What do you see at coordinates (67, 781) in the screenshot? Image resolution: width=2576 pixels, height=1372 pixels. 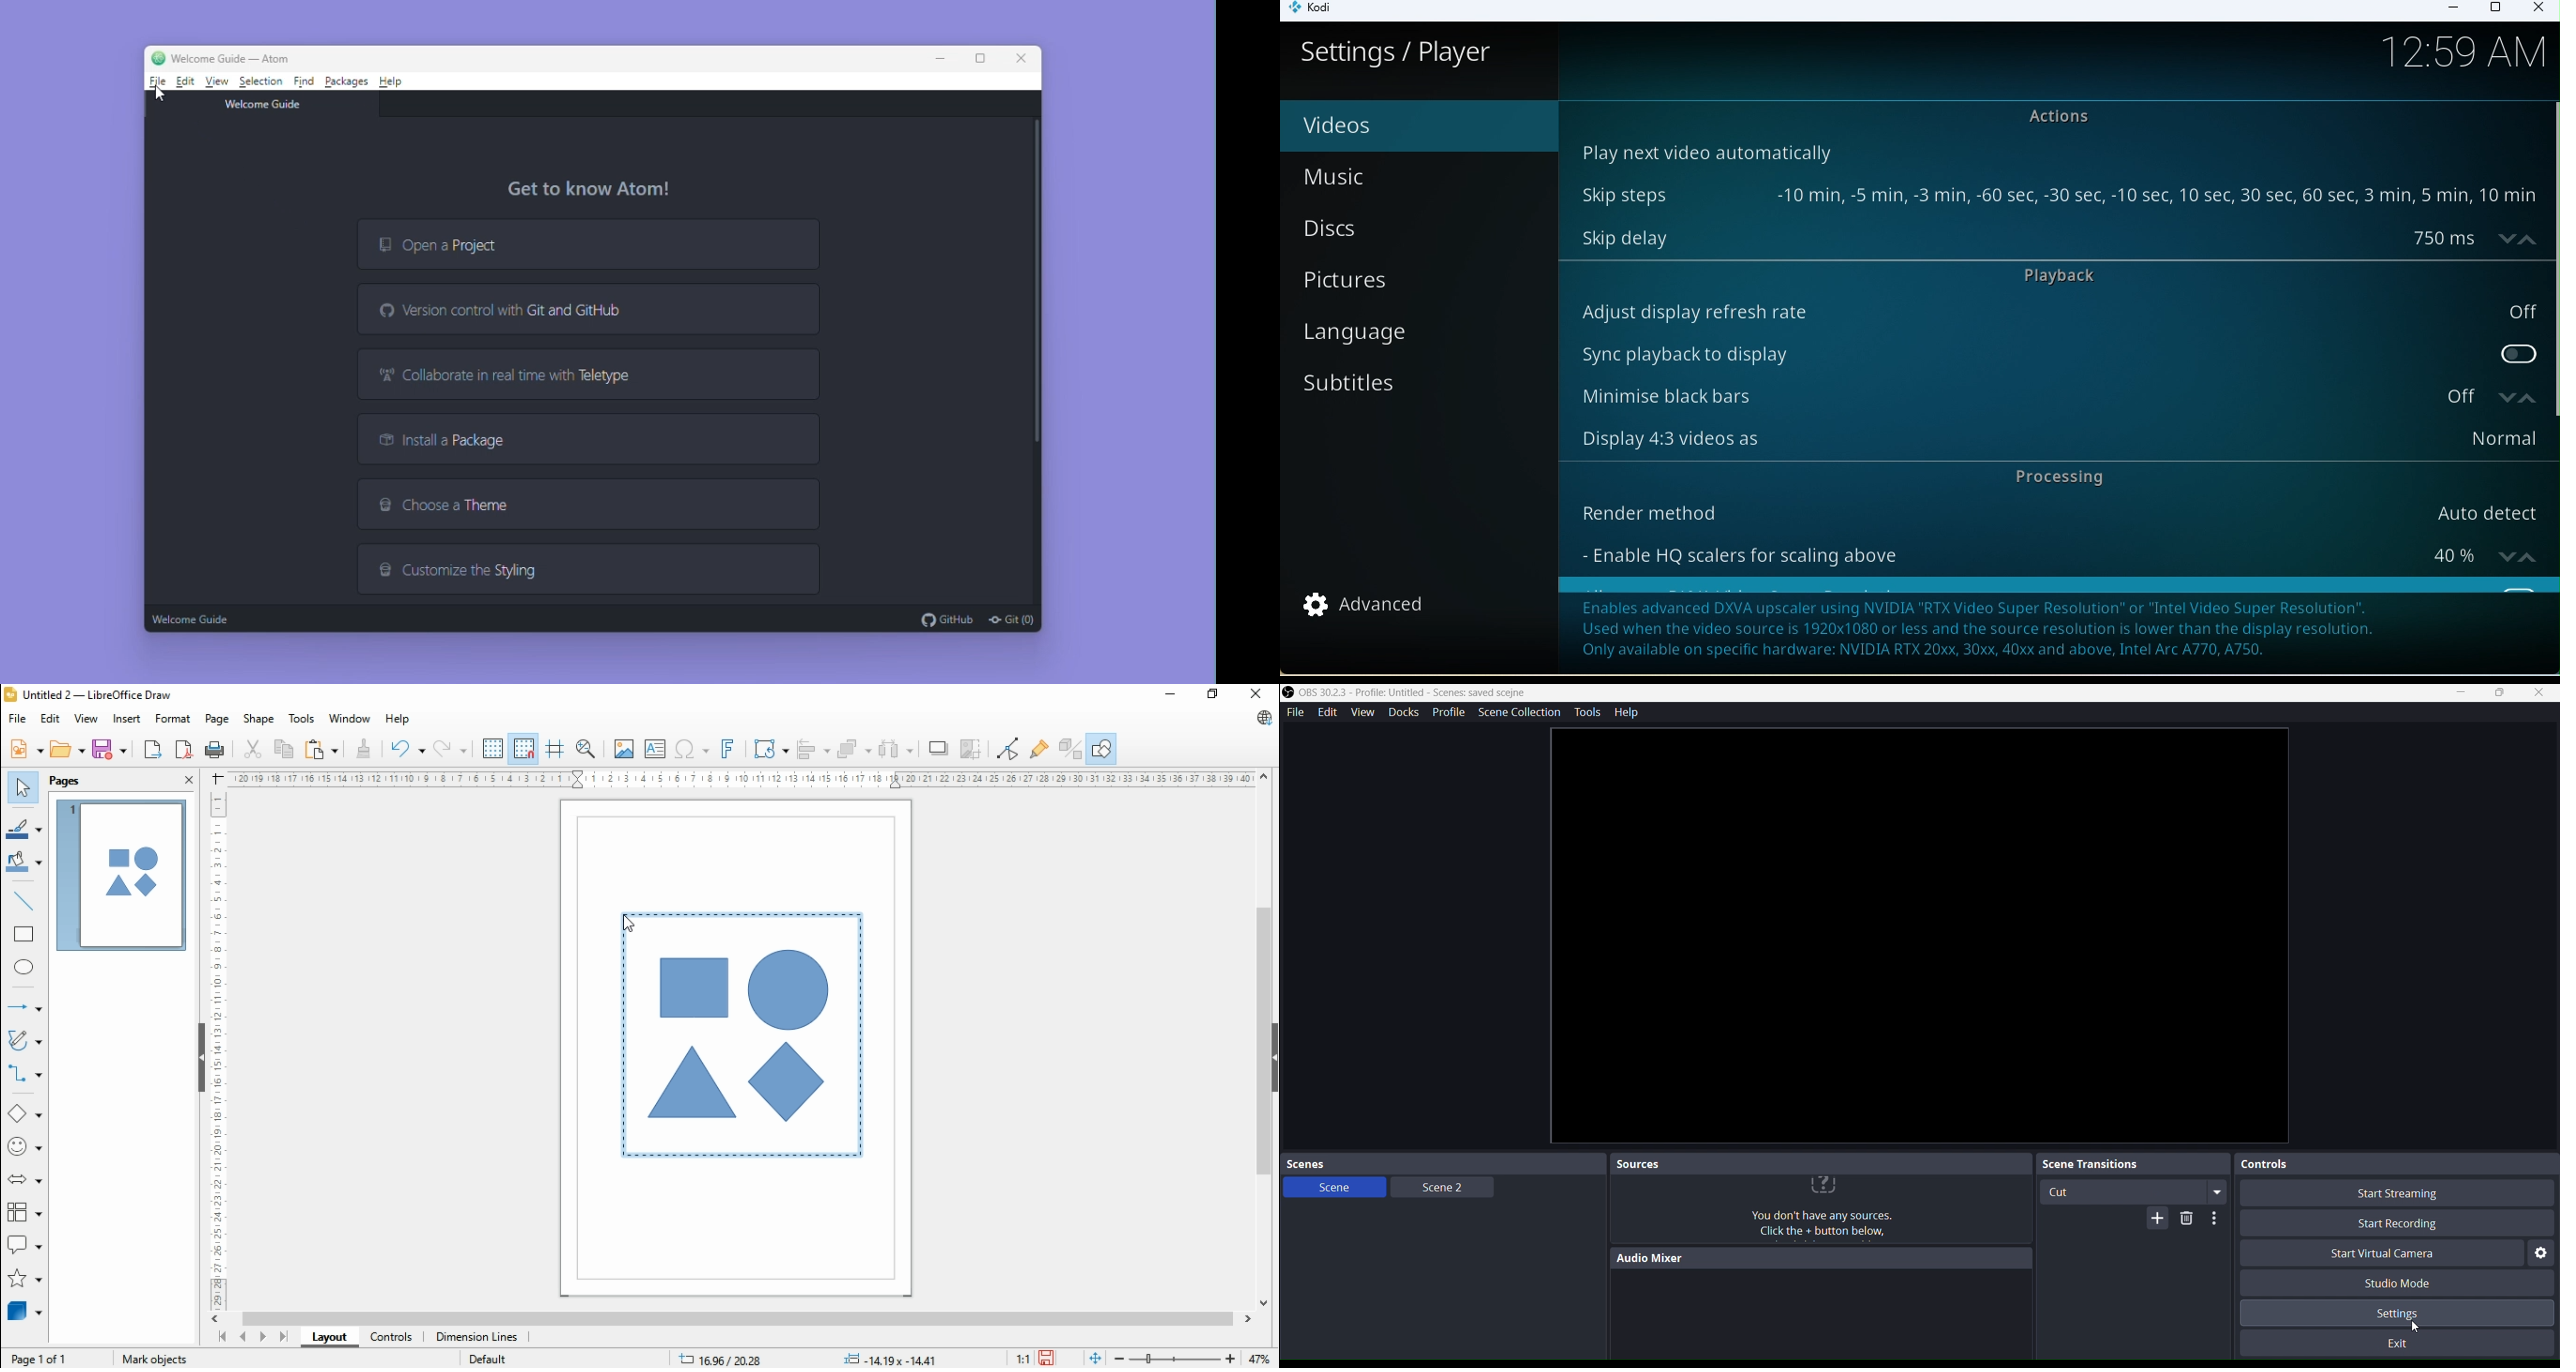 I see `pages` at bounding box center [67, 781].